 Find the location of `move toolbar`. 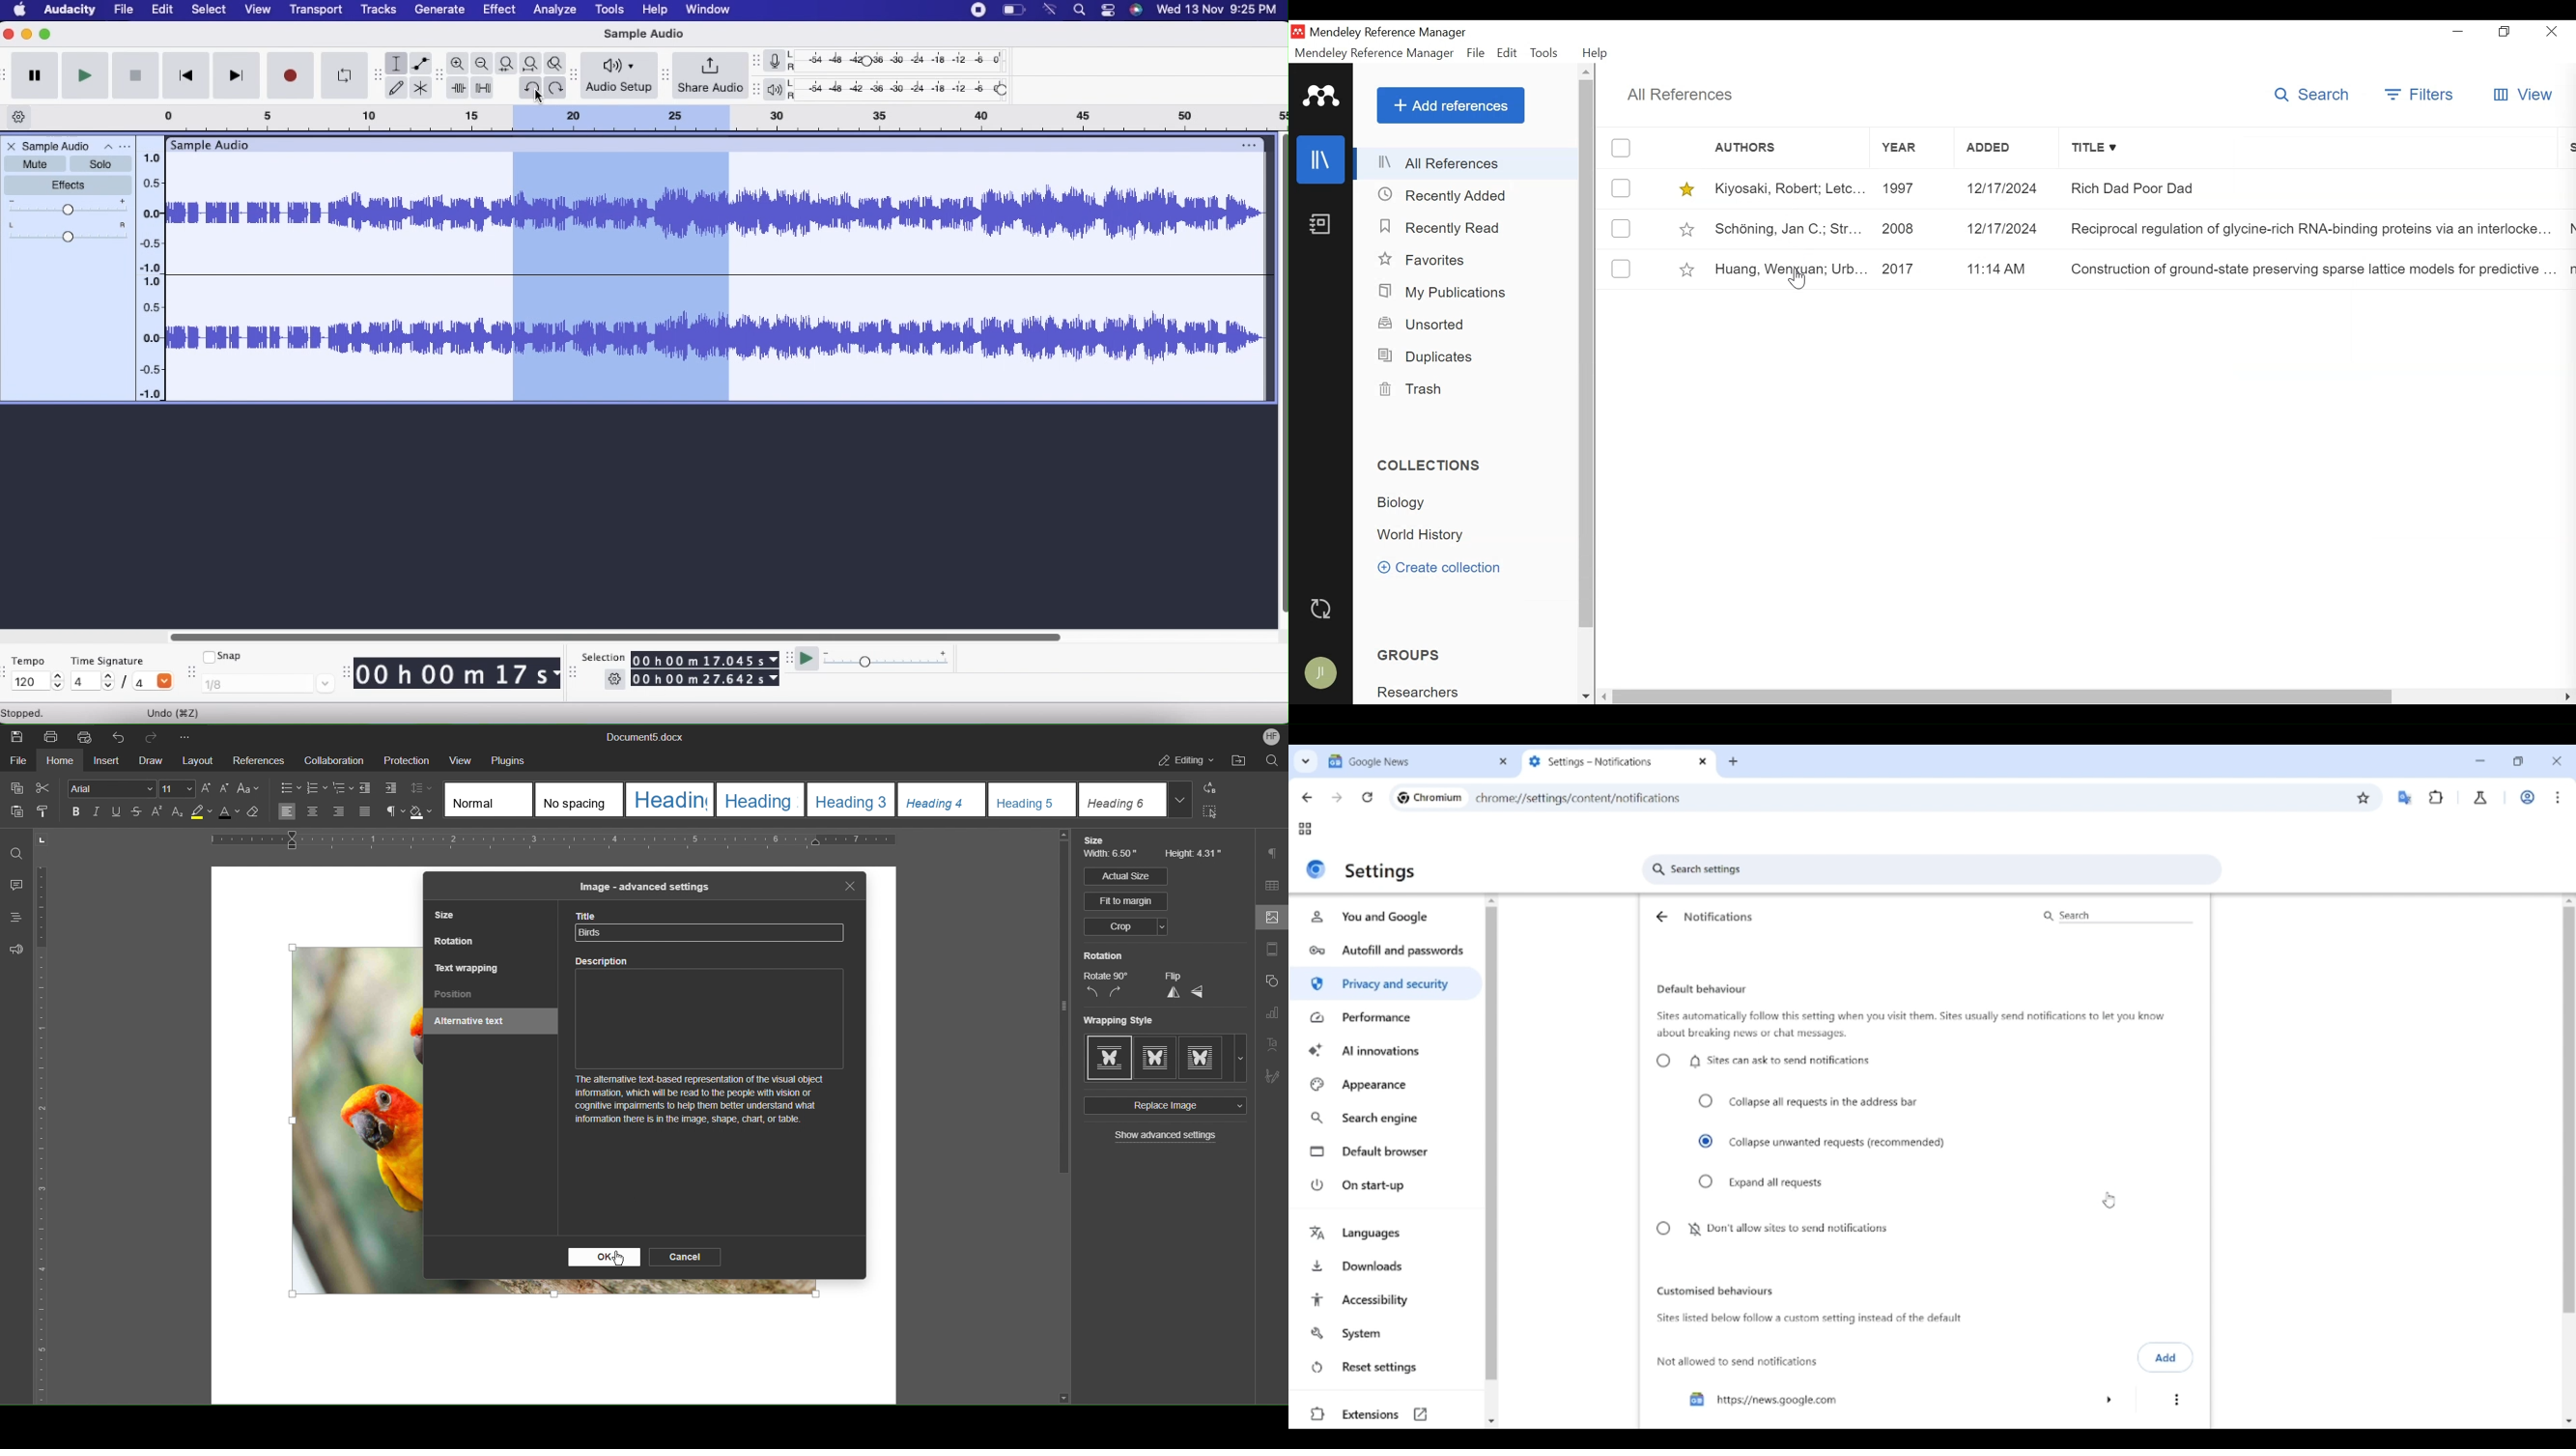

move toolbar is located at coordinates (344, 670).